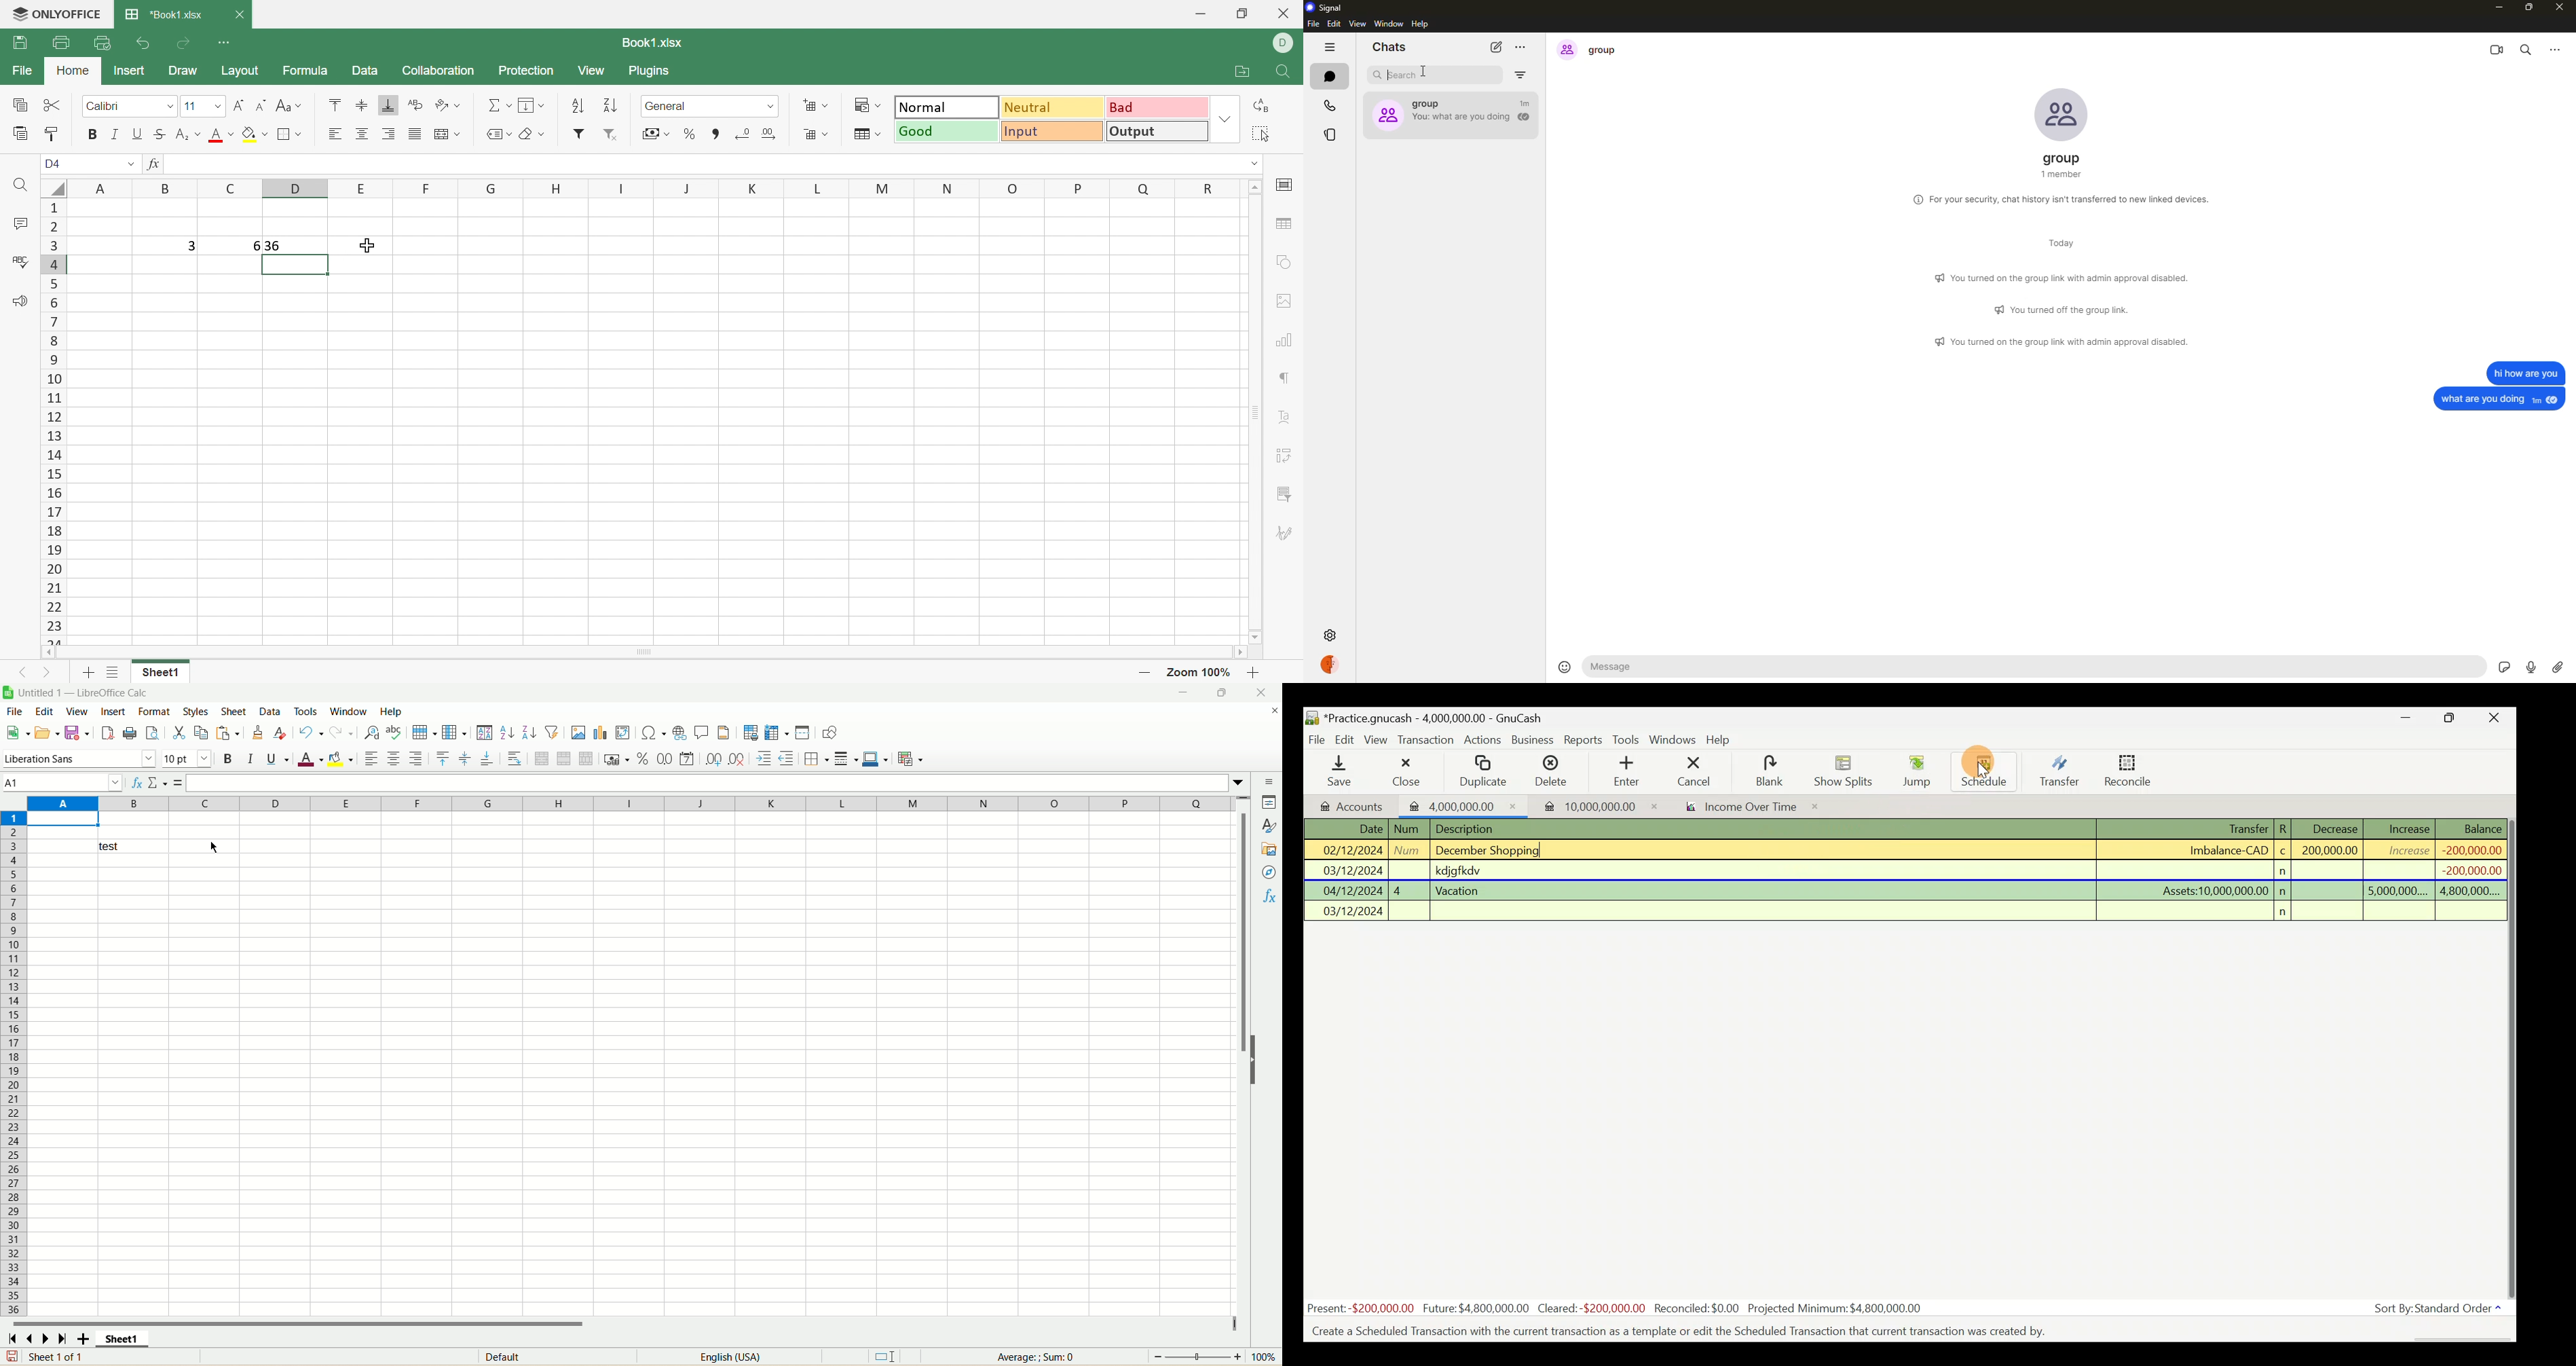 The height and width of the screenshot is (1372, 2576). Describe the element at coordinates (2495, 720) in the screenshot. I see `Close` at that location.